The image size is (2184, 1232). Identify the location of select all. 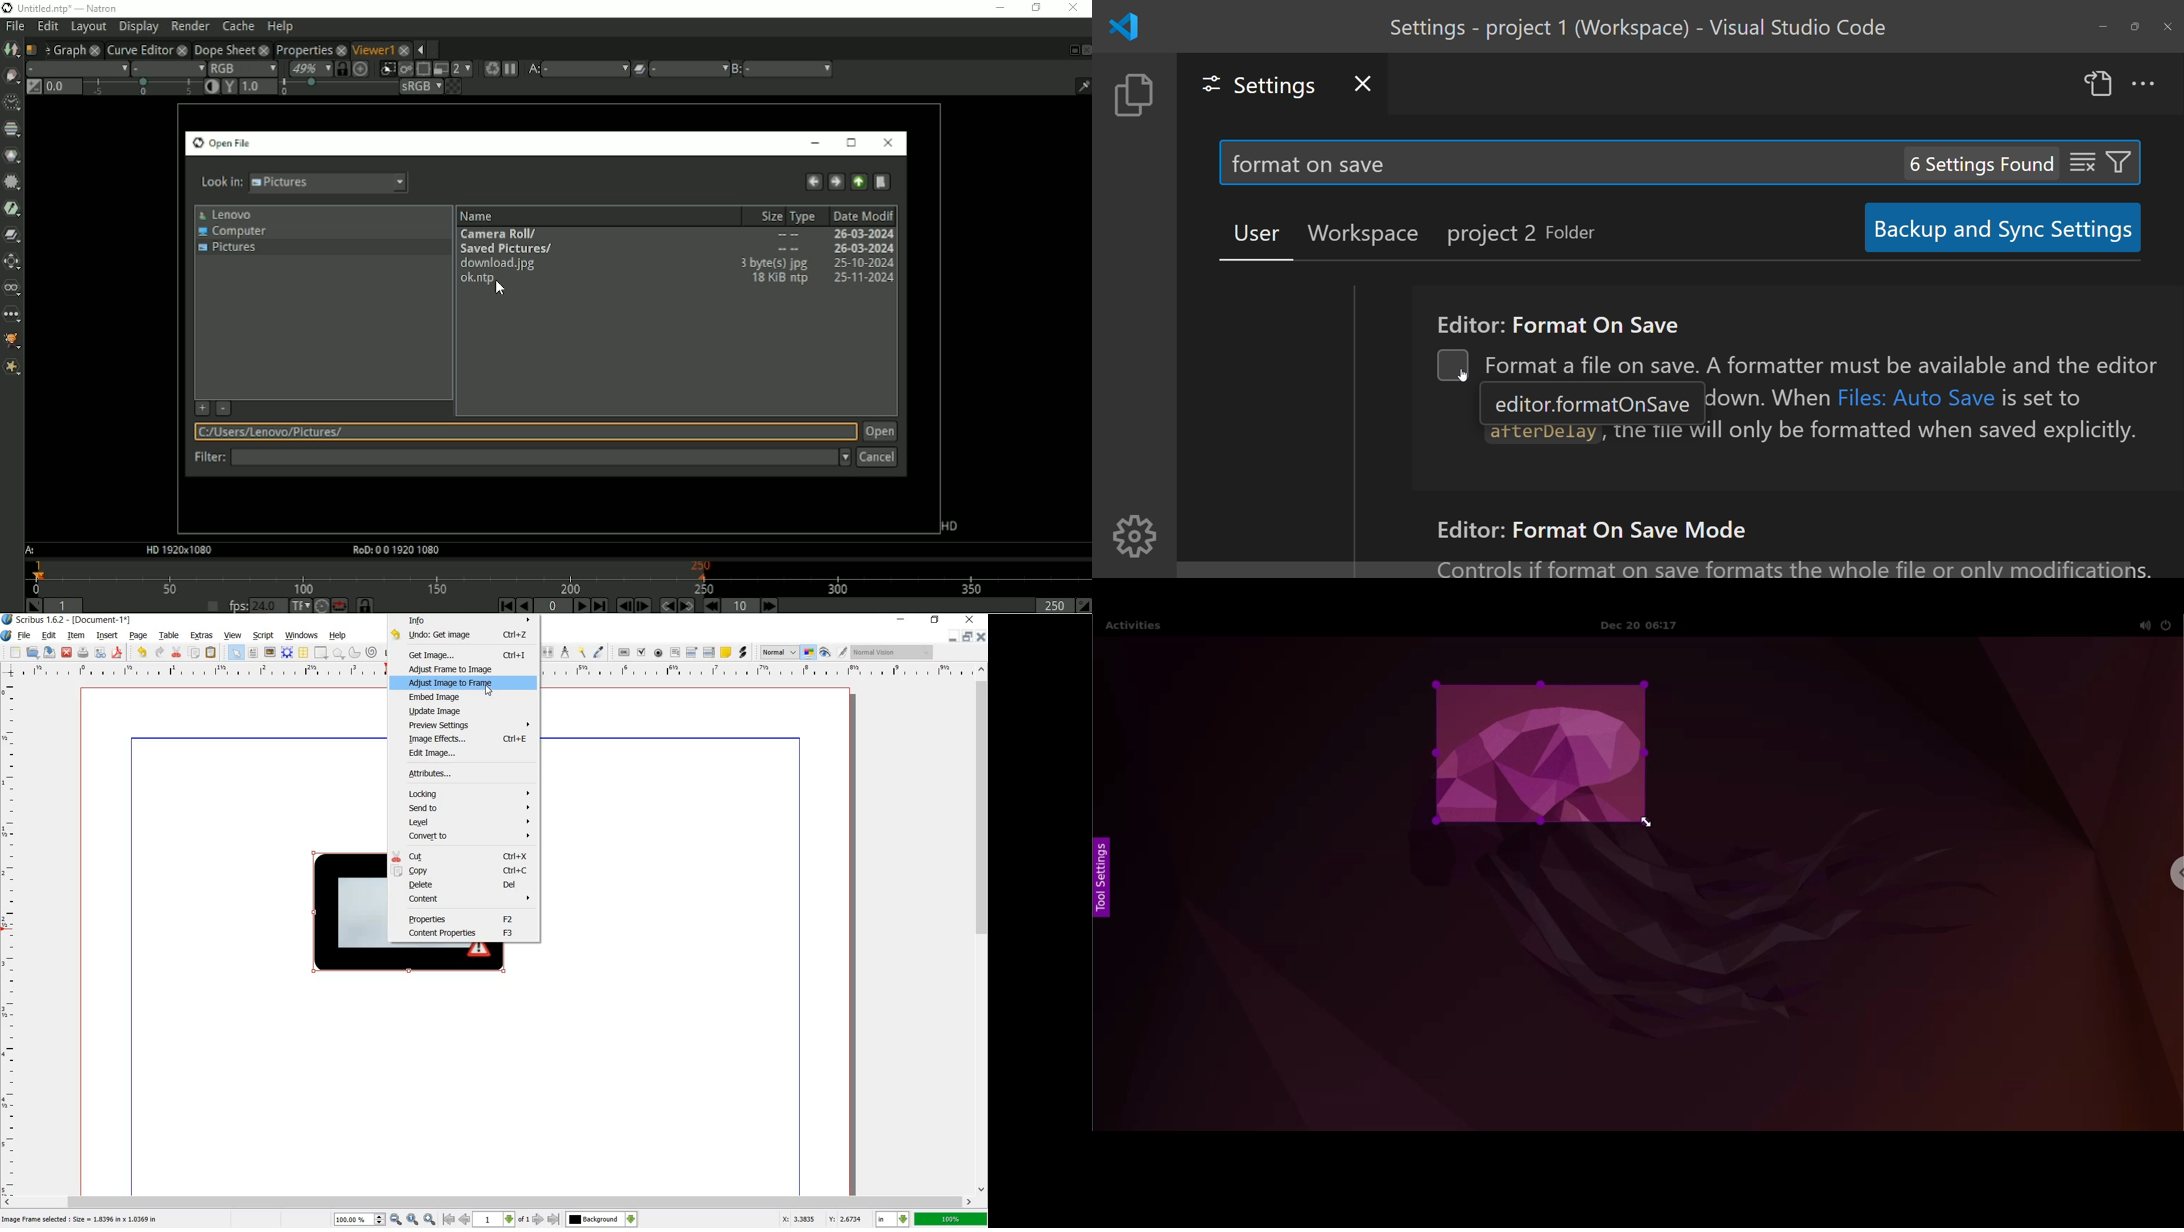
(235, 653).